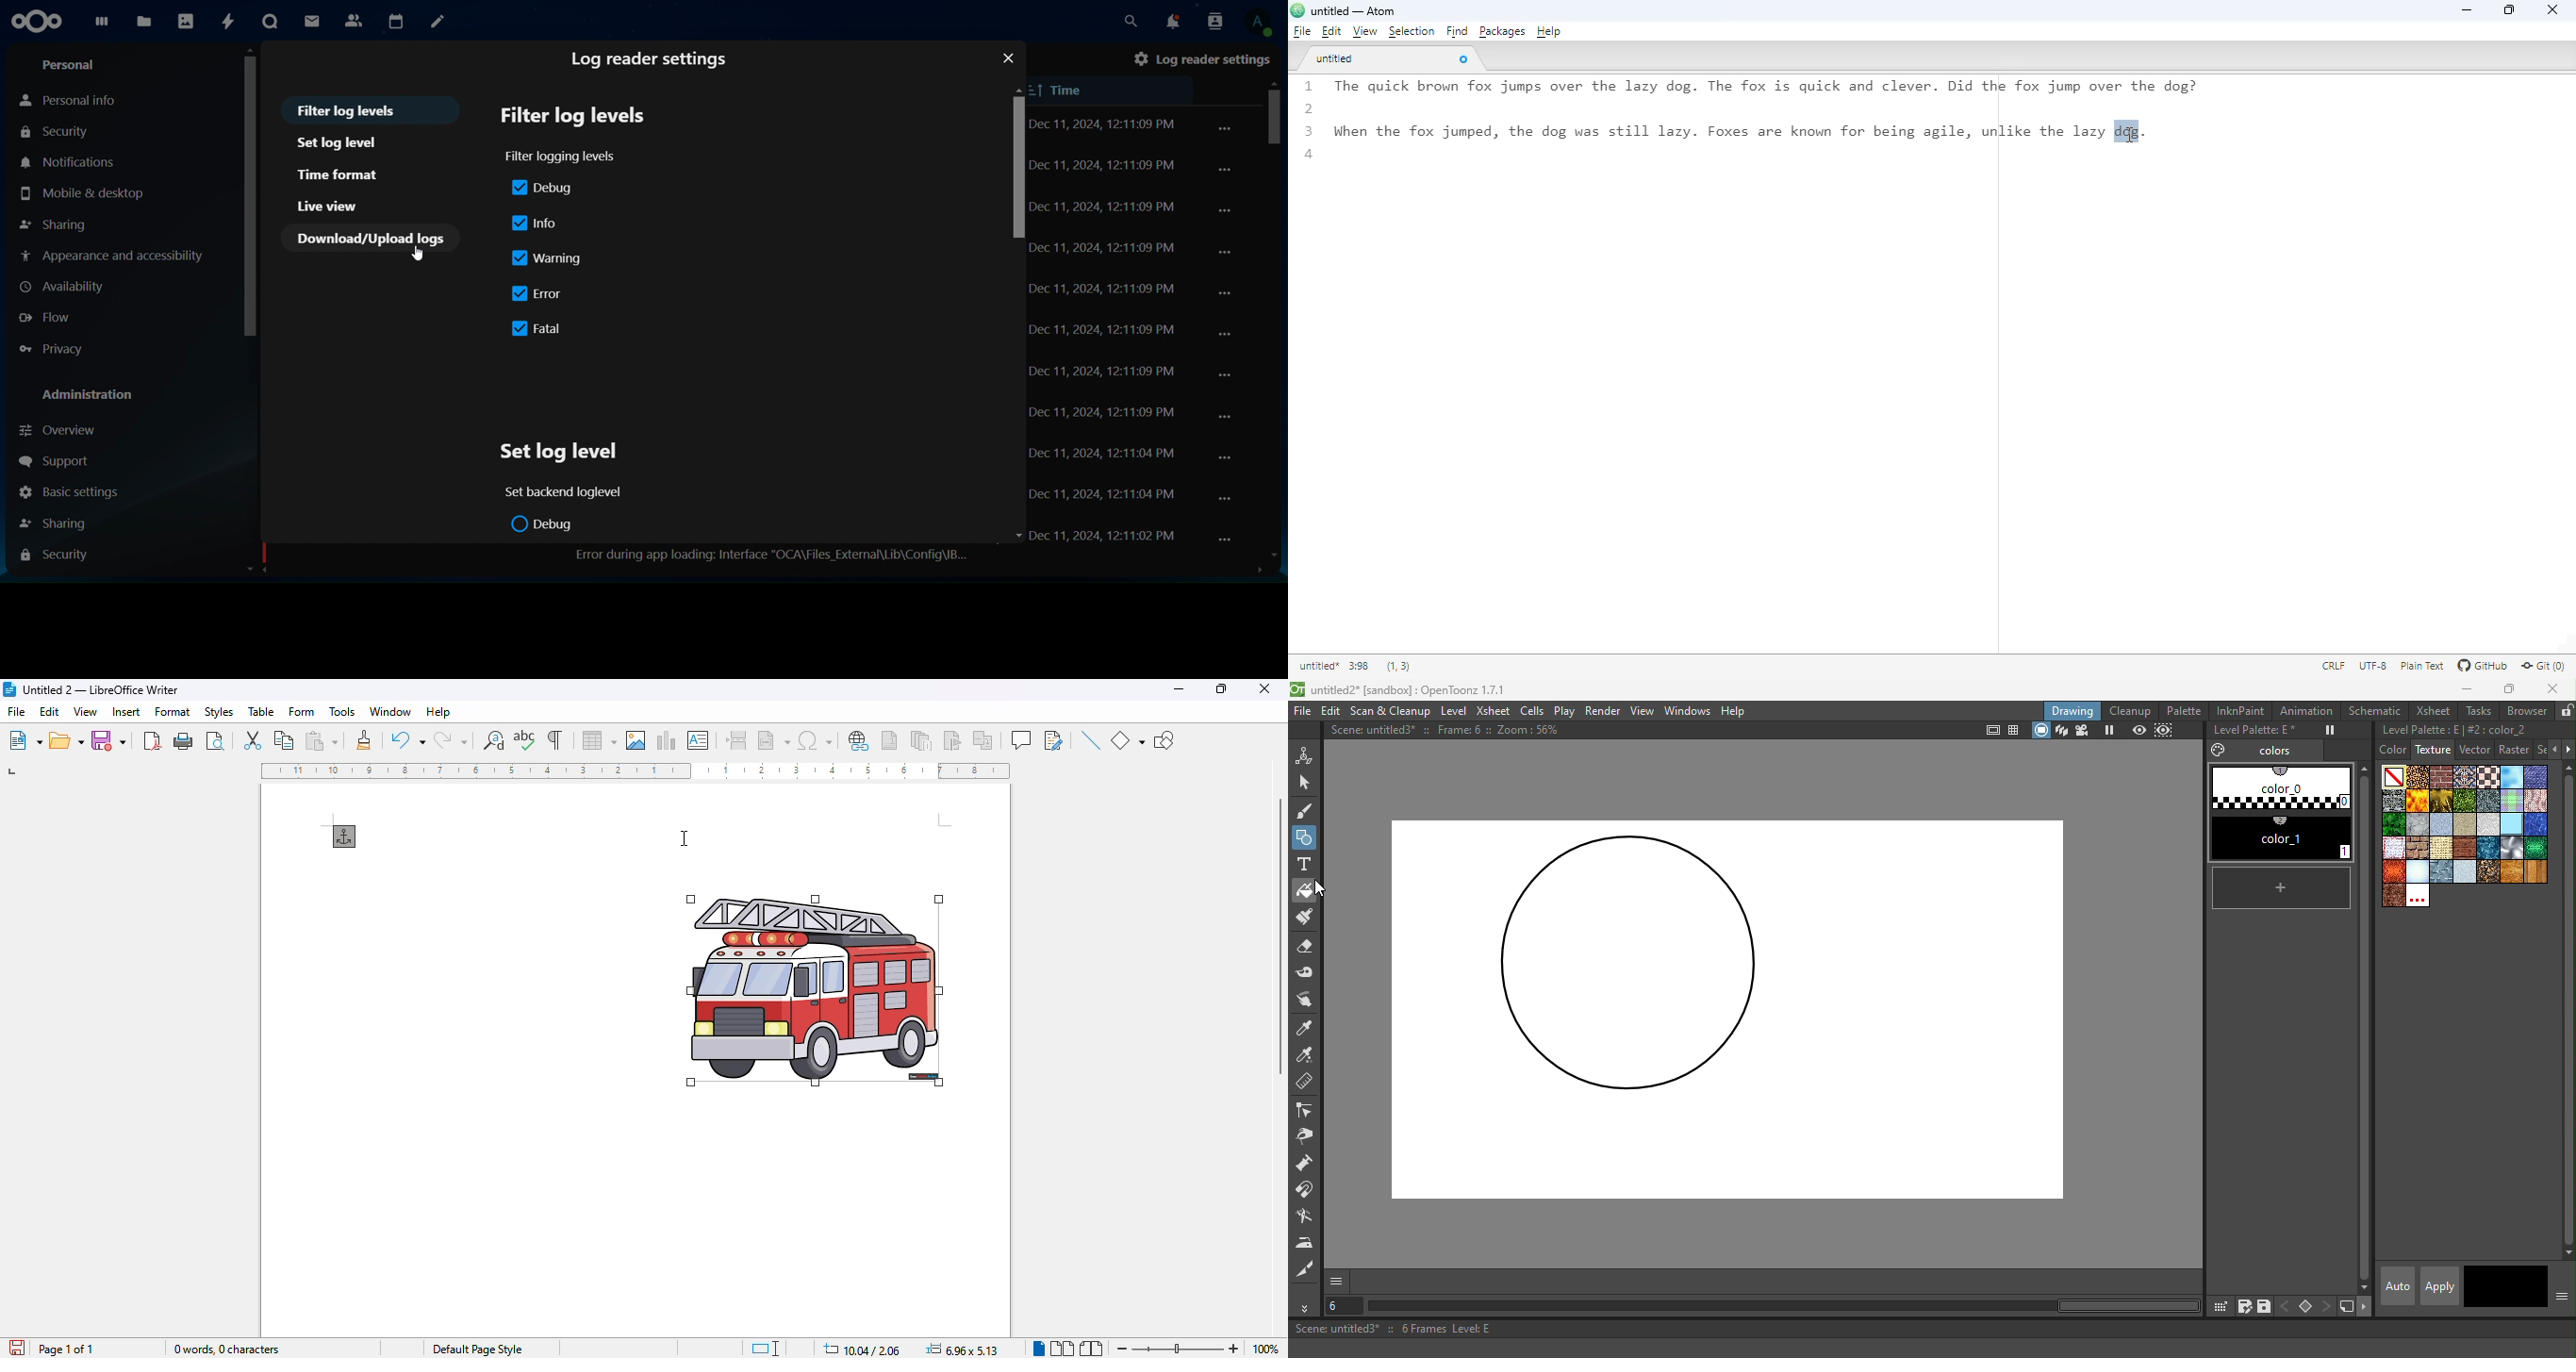 The width and height of the screenshot is (2576, 1372). What do you see at coordinates (2324, 731) in the screenshot?
I see `Freeze` at bounding box center [2324, 731].